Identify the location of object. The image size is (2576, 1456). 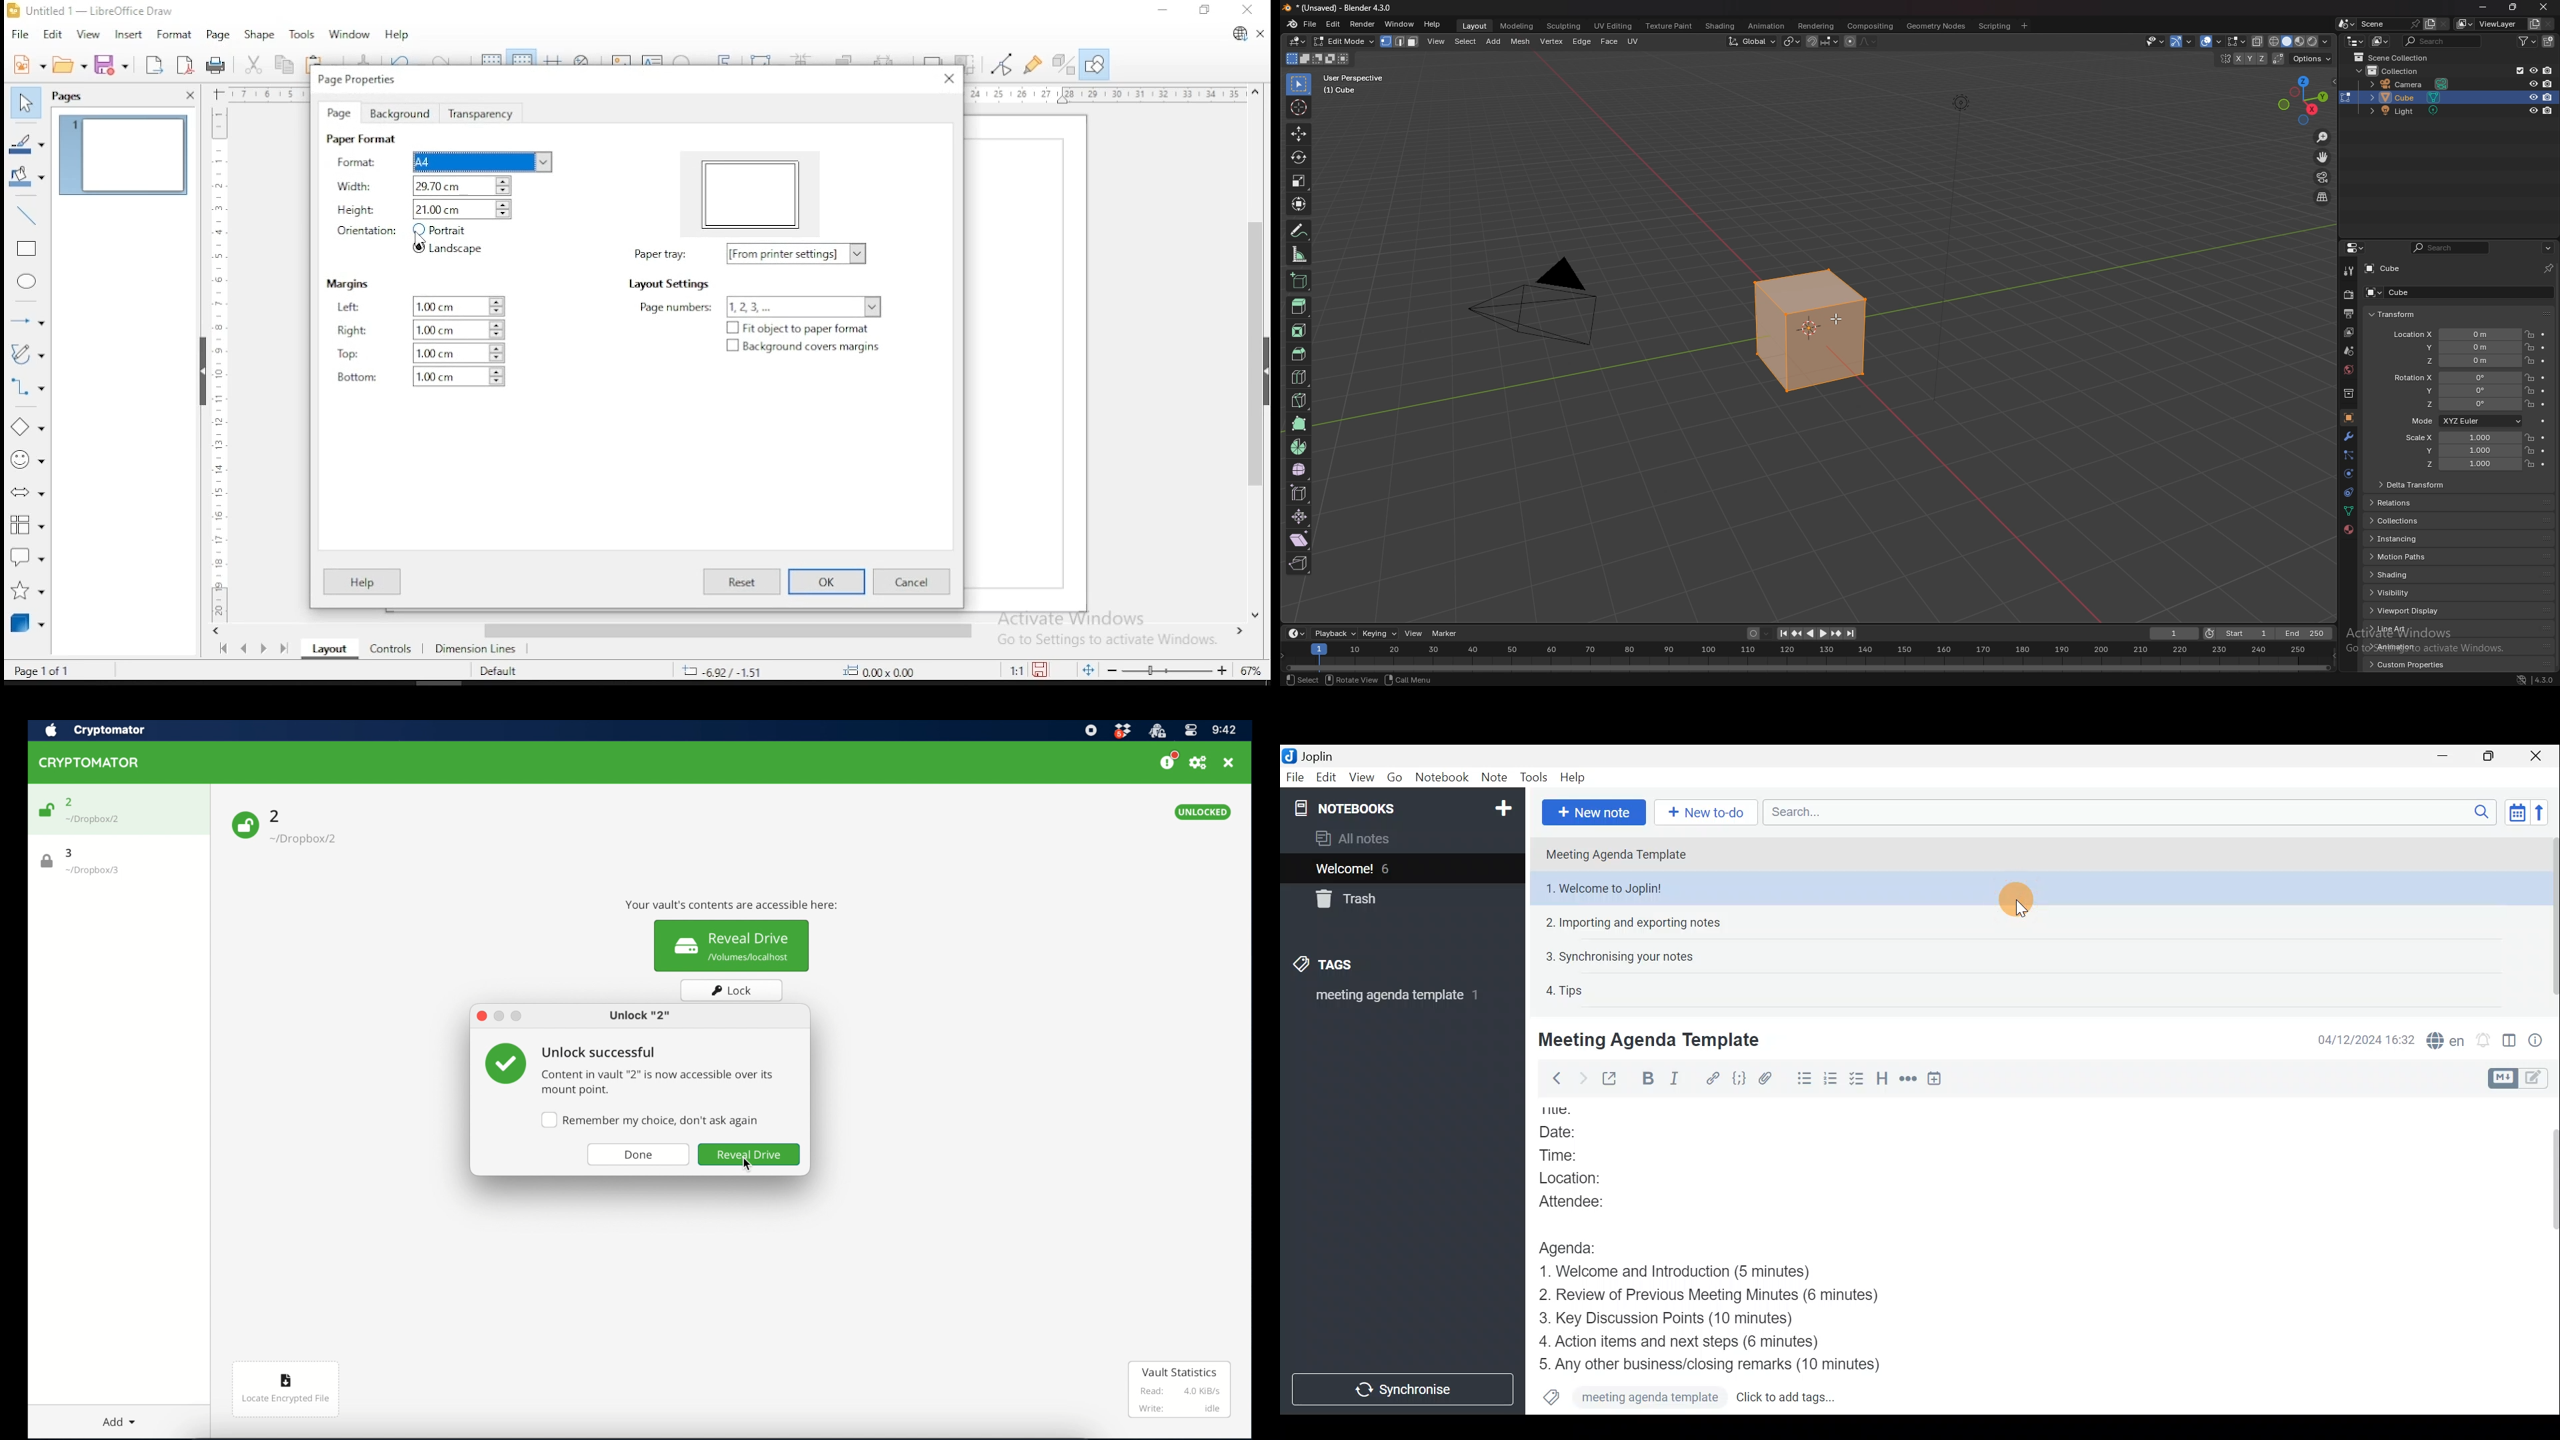
(2348, 418).